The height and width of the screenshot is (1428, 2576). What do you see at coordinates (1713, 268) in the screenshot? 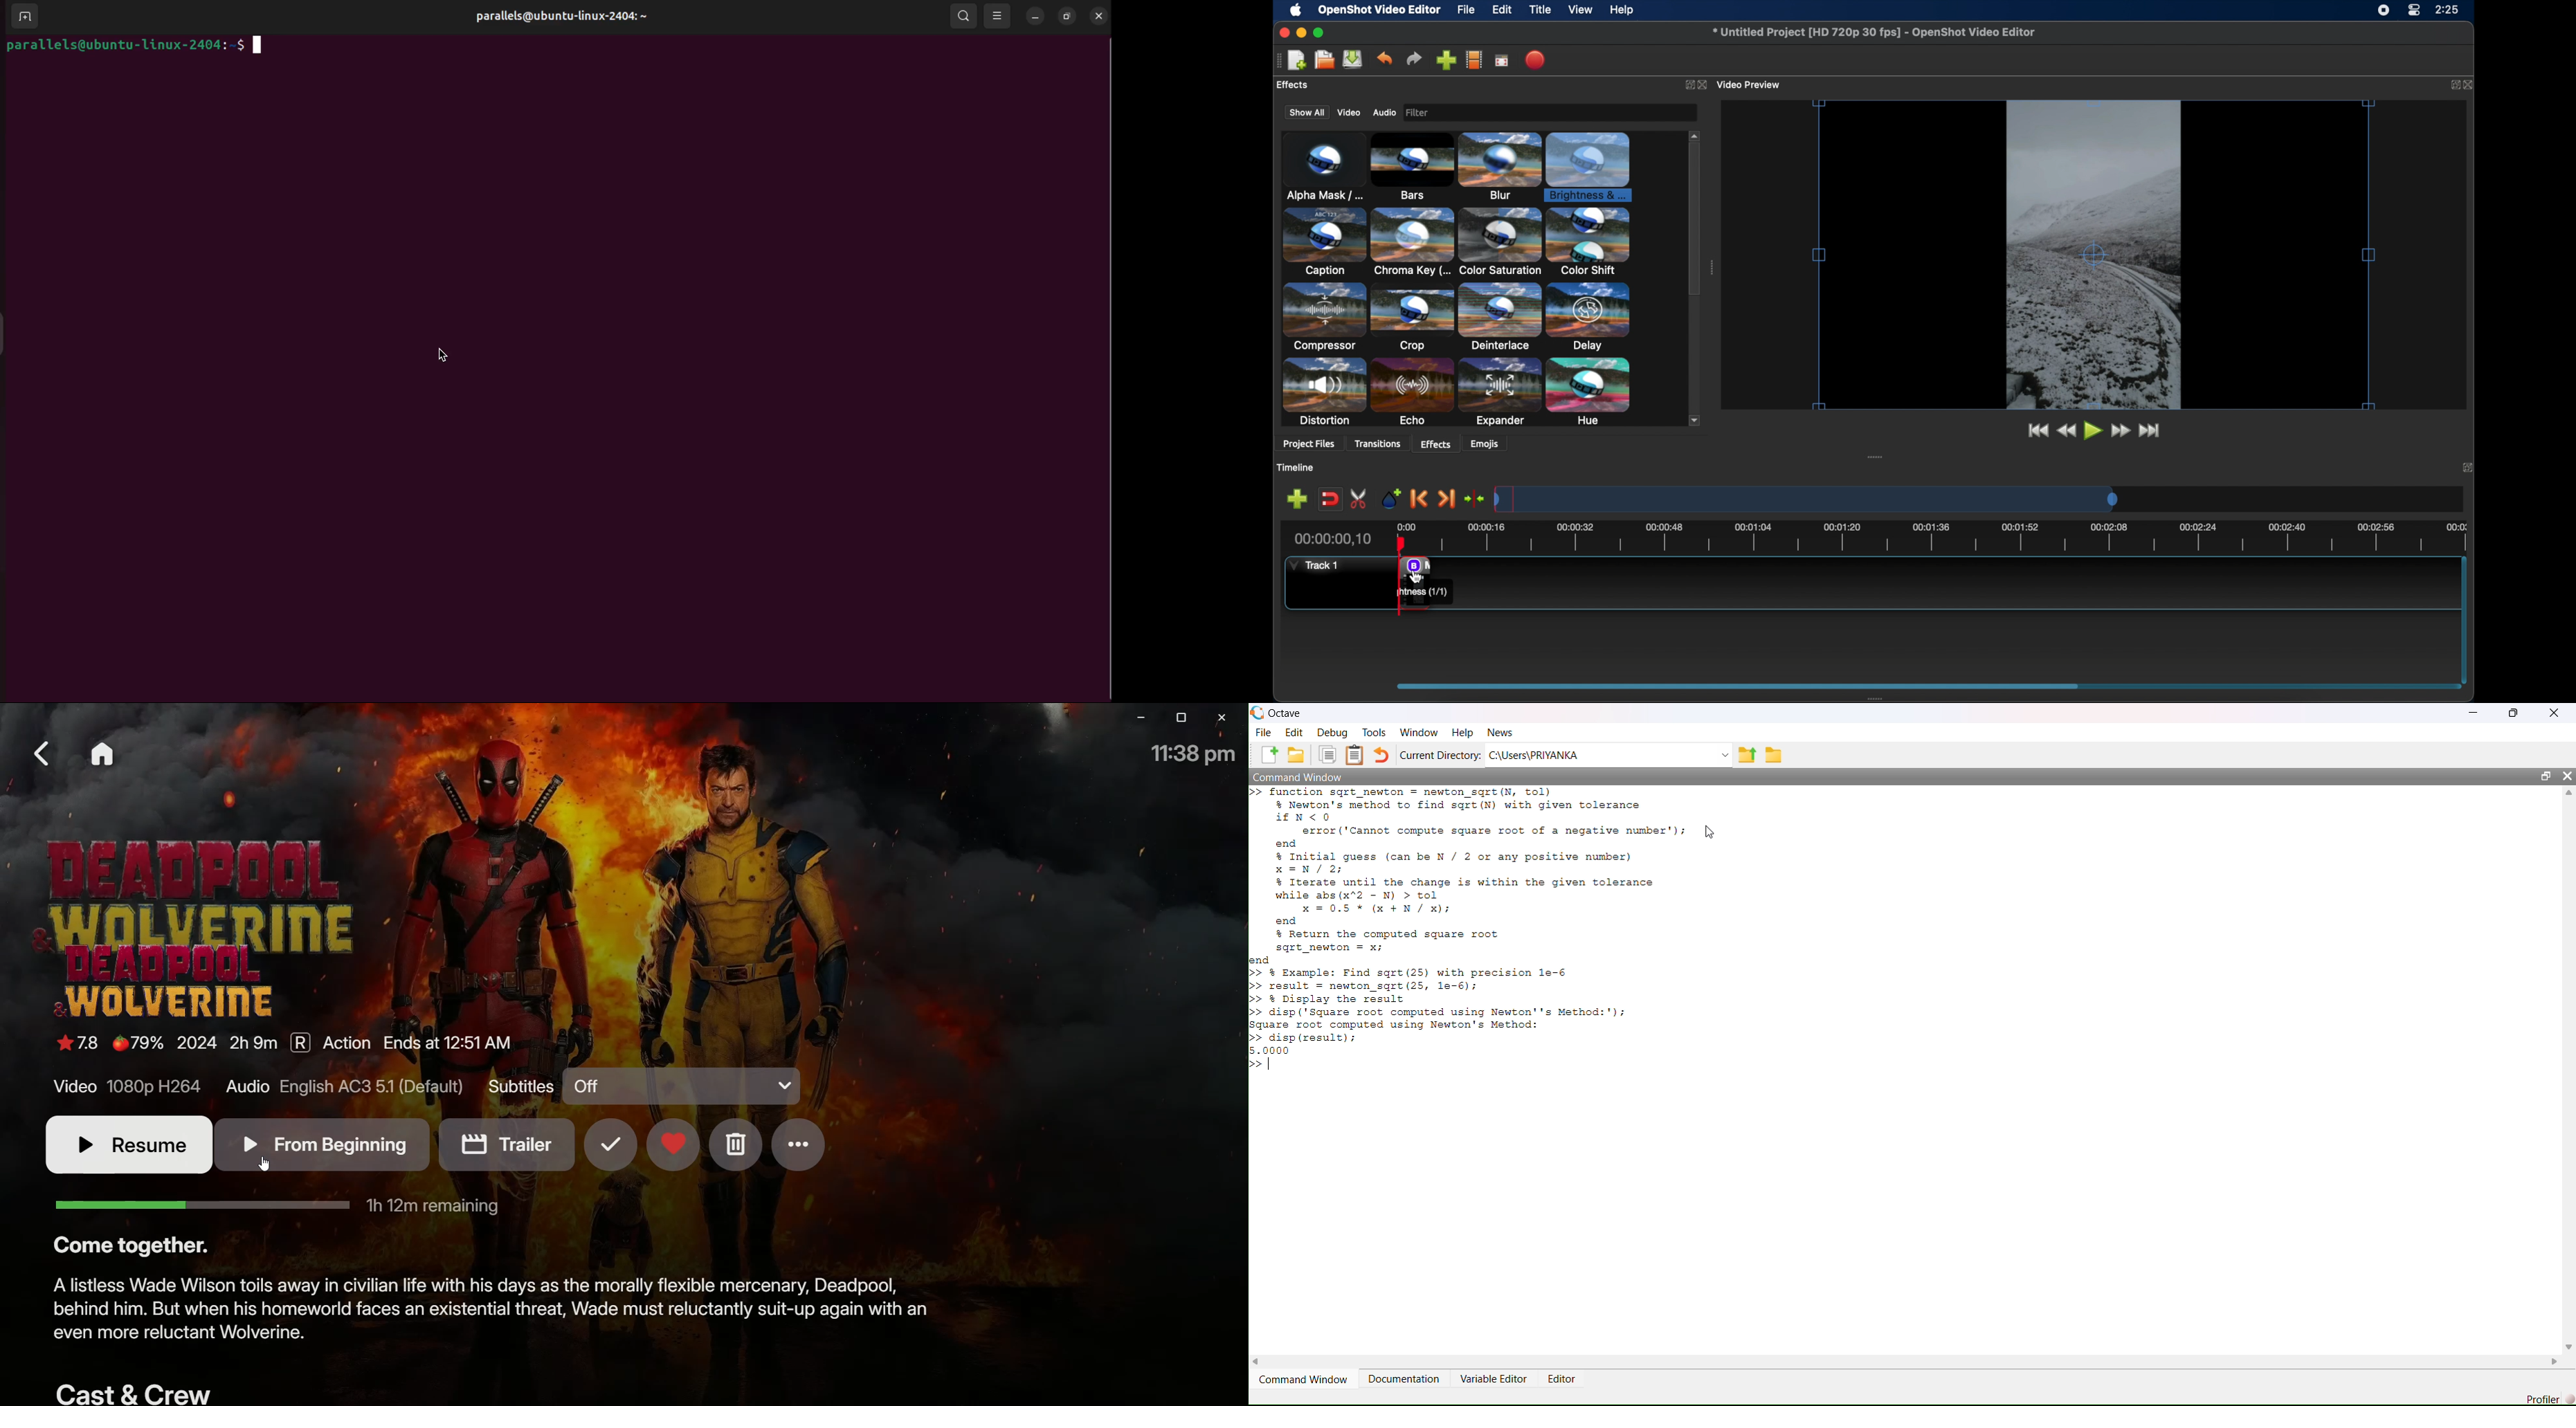
I see `drag handle` at bounding box center [1713, 268].